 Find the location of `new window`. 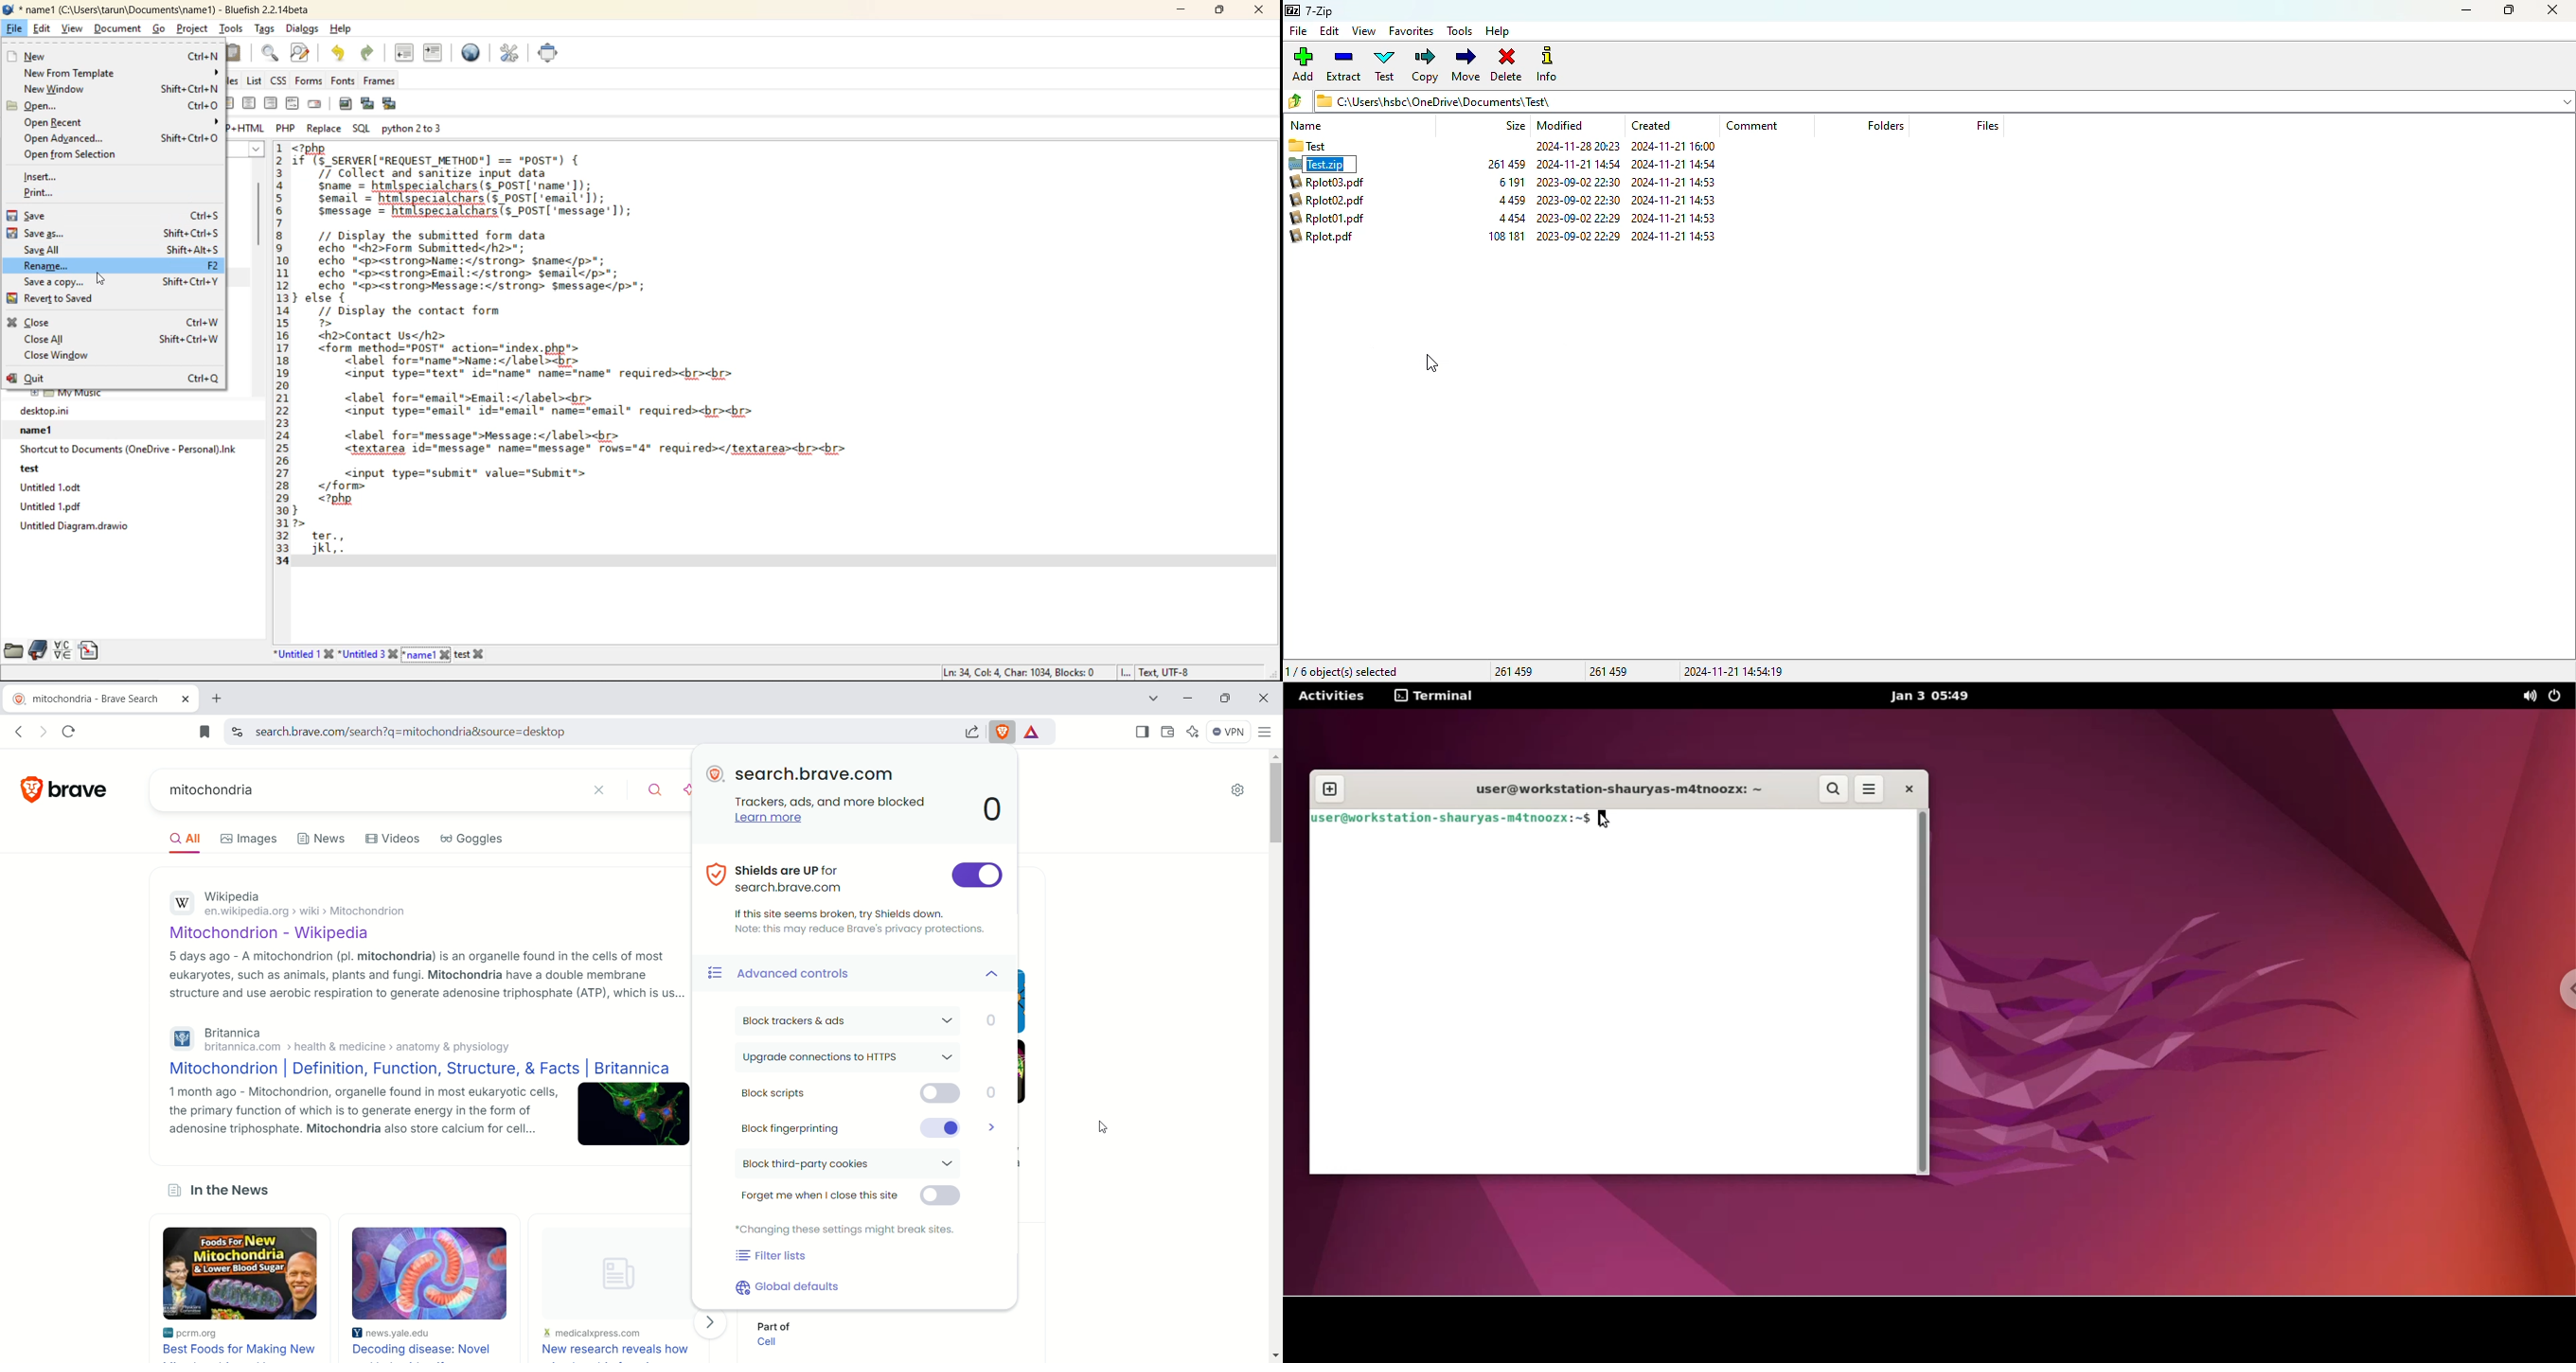

new window is located at coordinates (119, 89).